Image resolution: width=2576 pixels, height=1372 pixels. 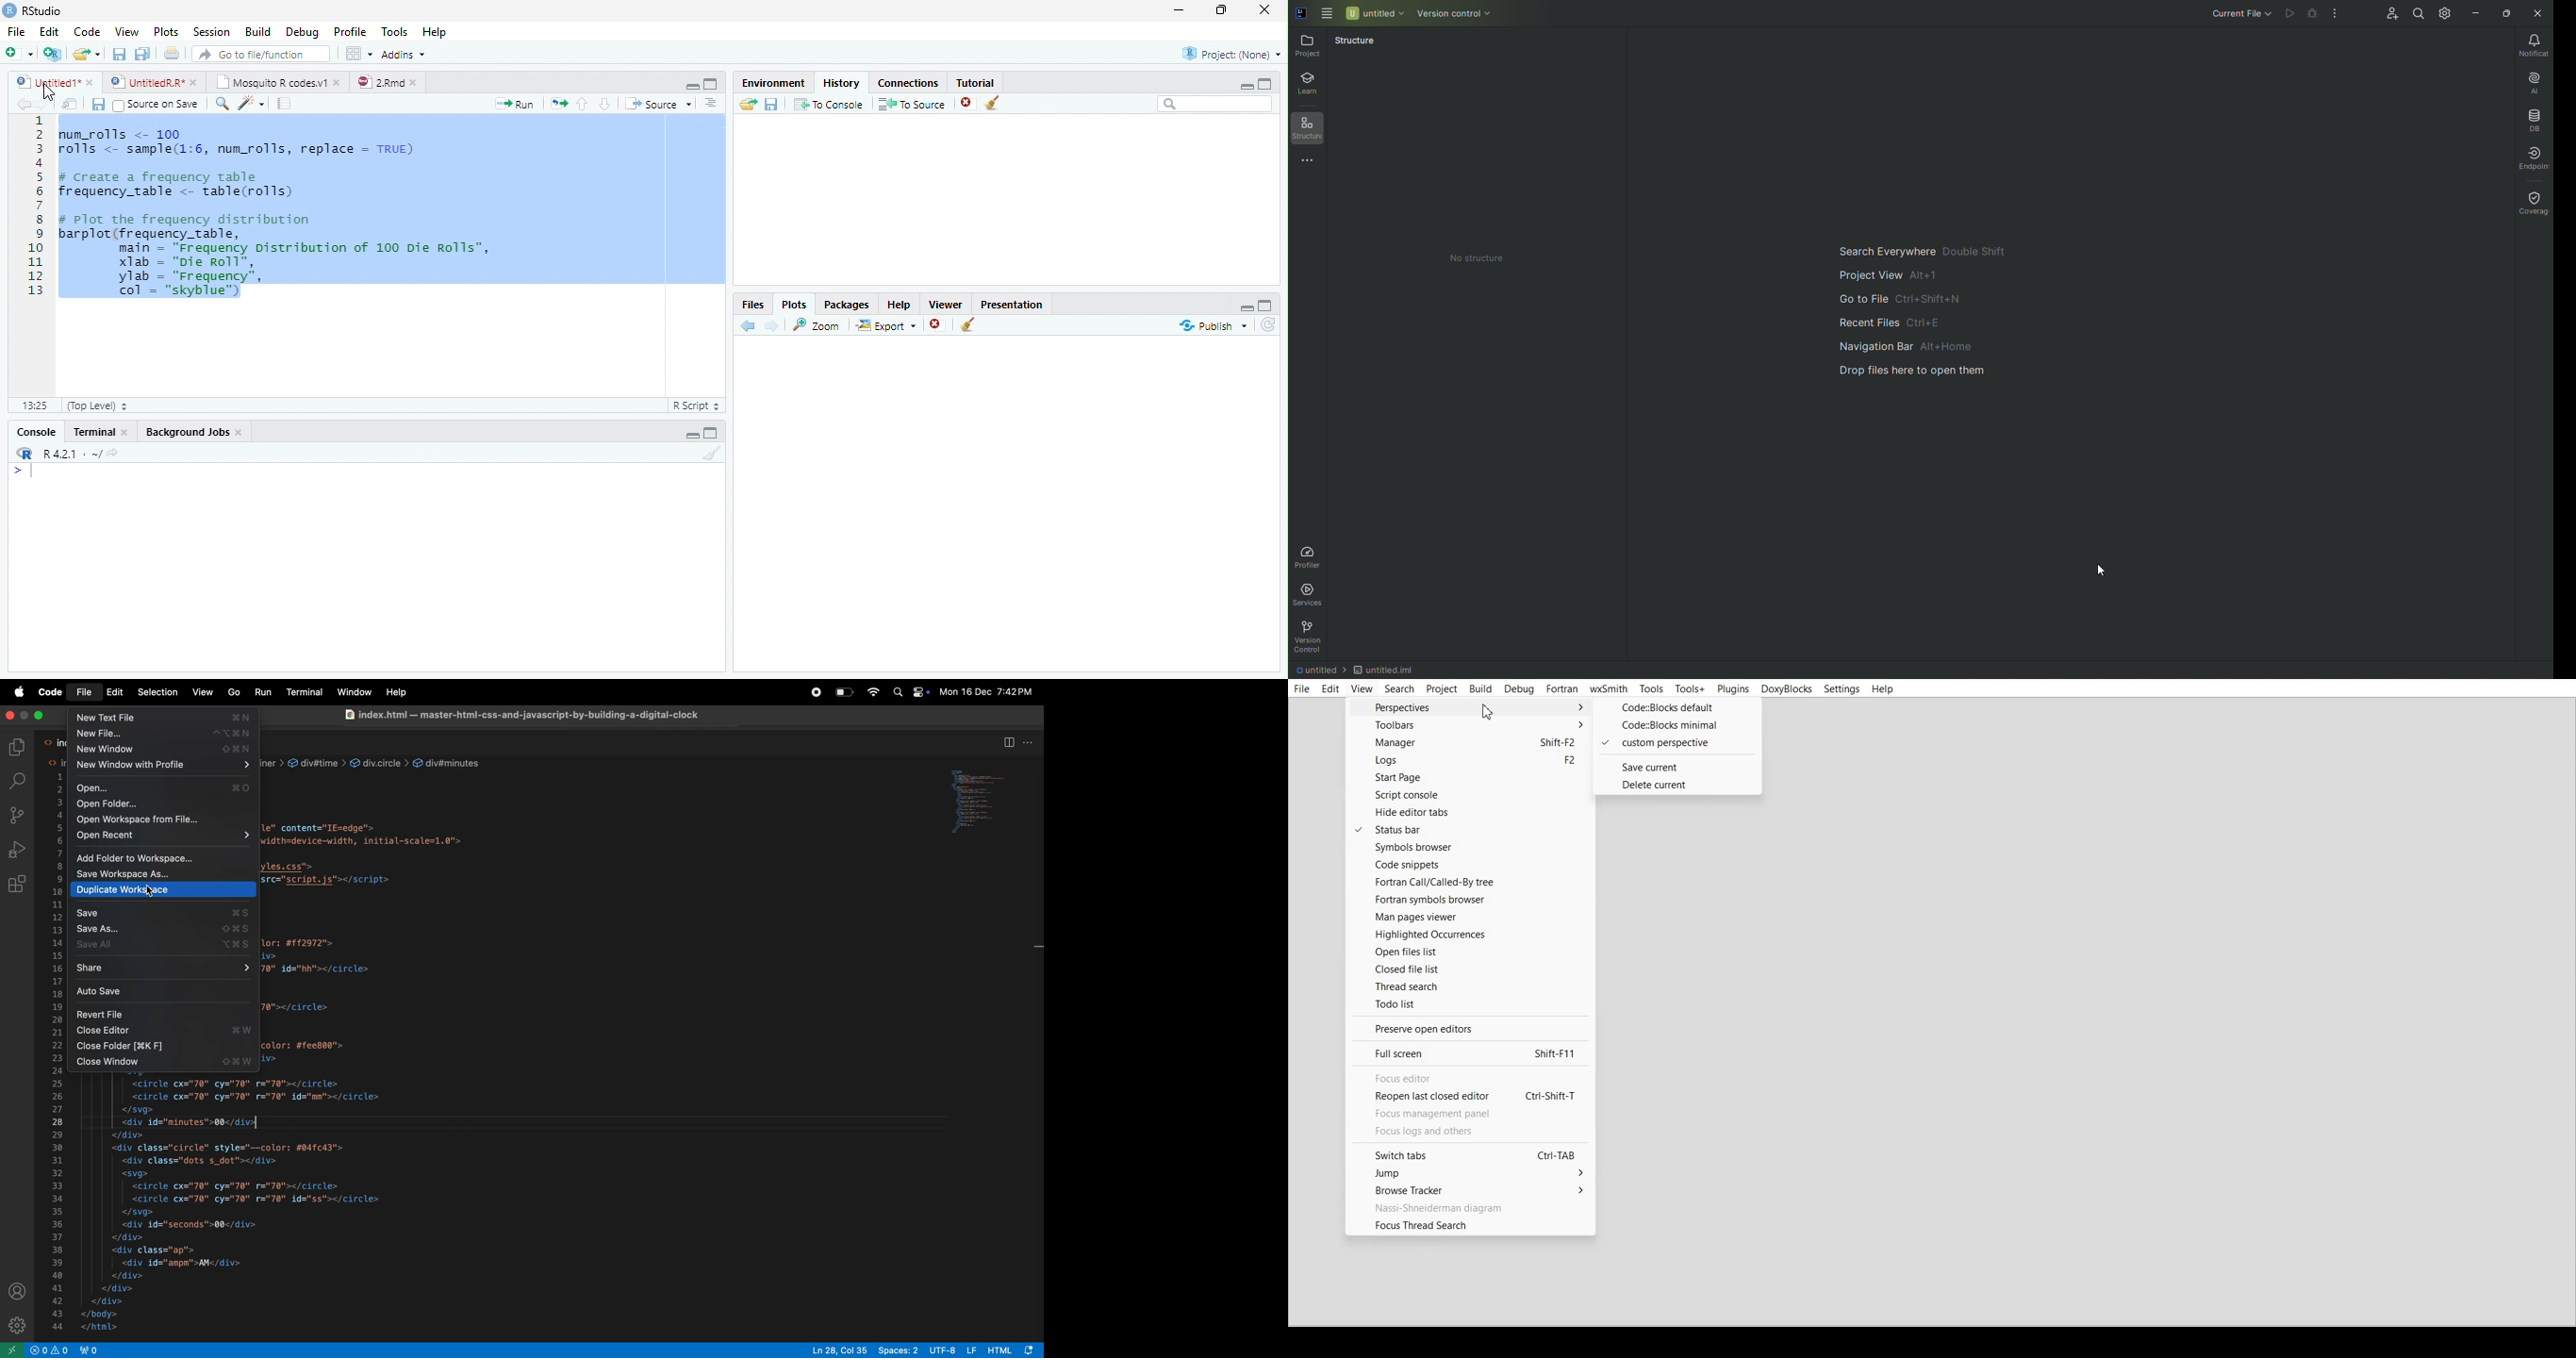 I want to click on open, so click(x=163, y=788).